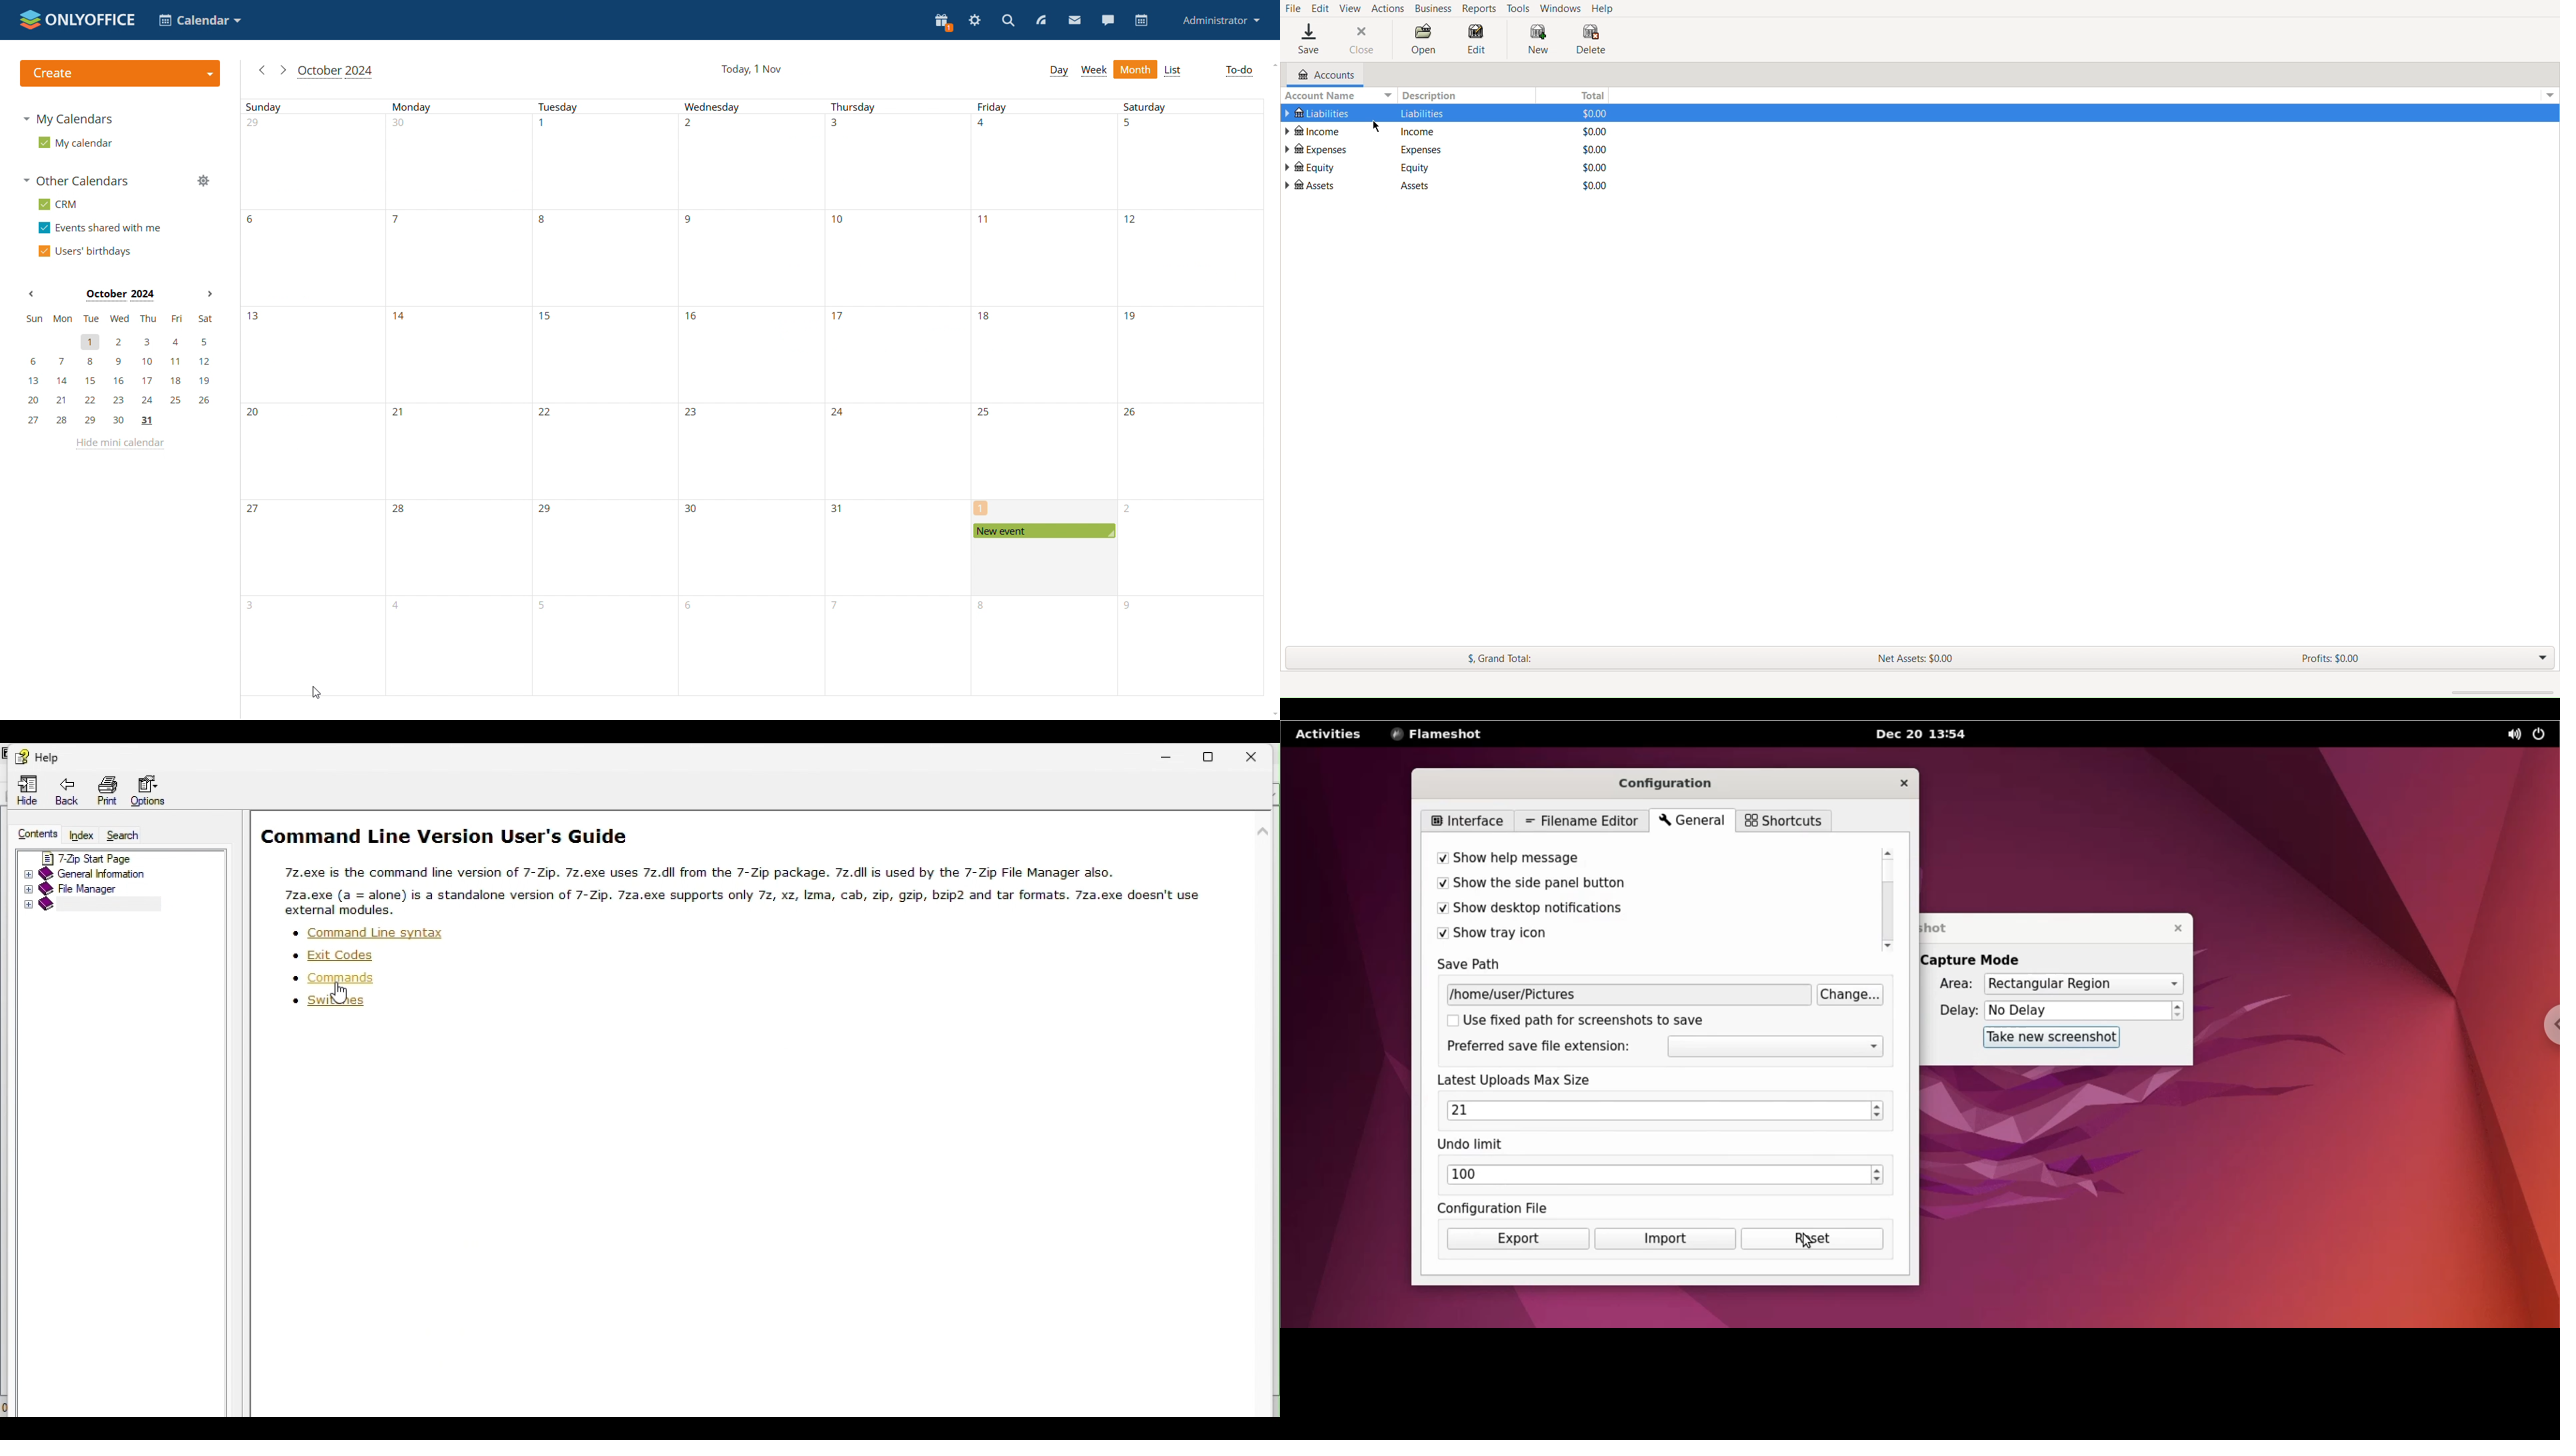 Image resolution: width=2576 pixels, height=1456 pixels. I want to click on Commands, so click(331, 978).